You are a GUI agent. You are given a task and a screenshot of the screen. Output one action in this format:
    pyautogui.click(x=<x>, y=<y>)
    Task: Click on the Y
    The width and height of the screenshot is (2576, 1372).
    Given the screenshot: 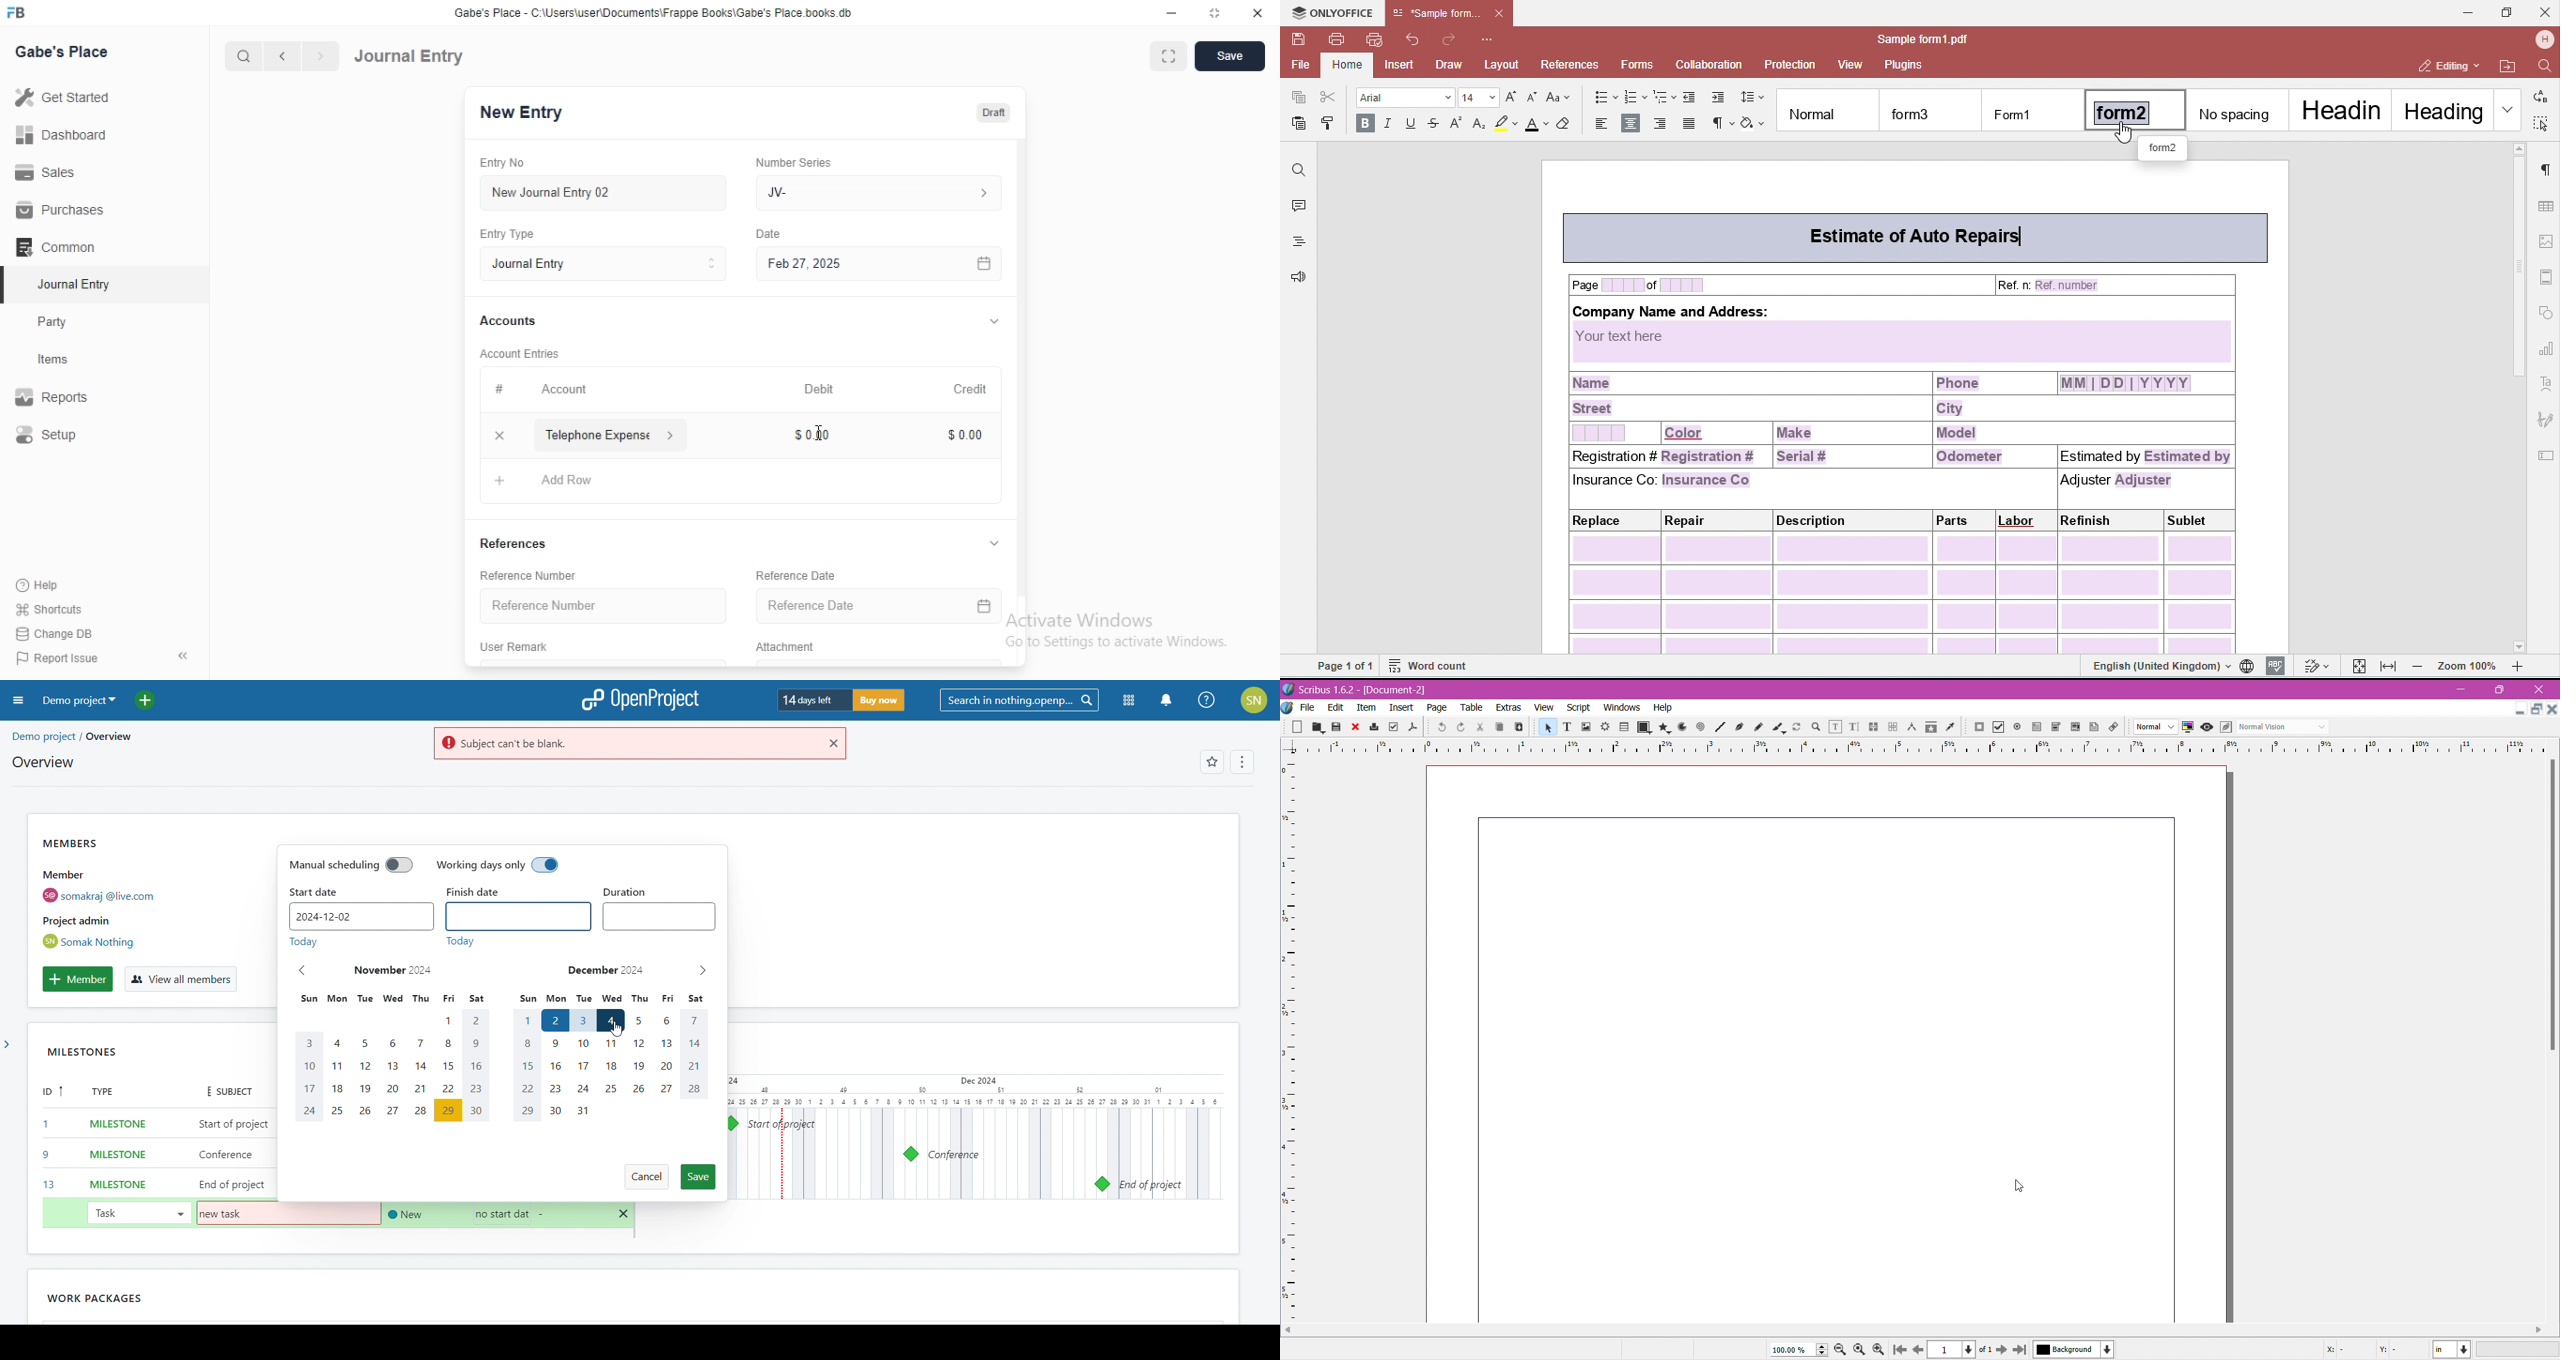 What is the action you would take?
    pyautogui.click(x=2391, y=1351)
    